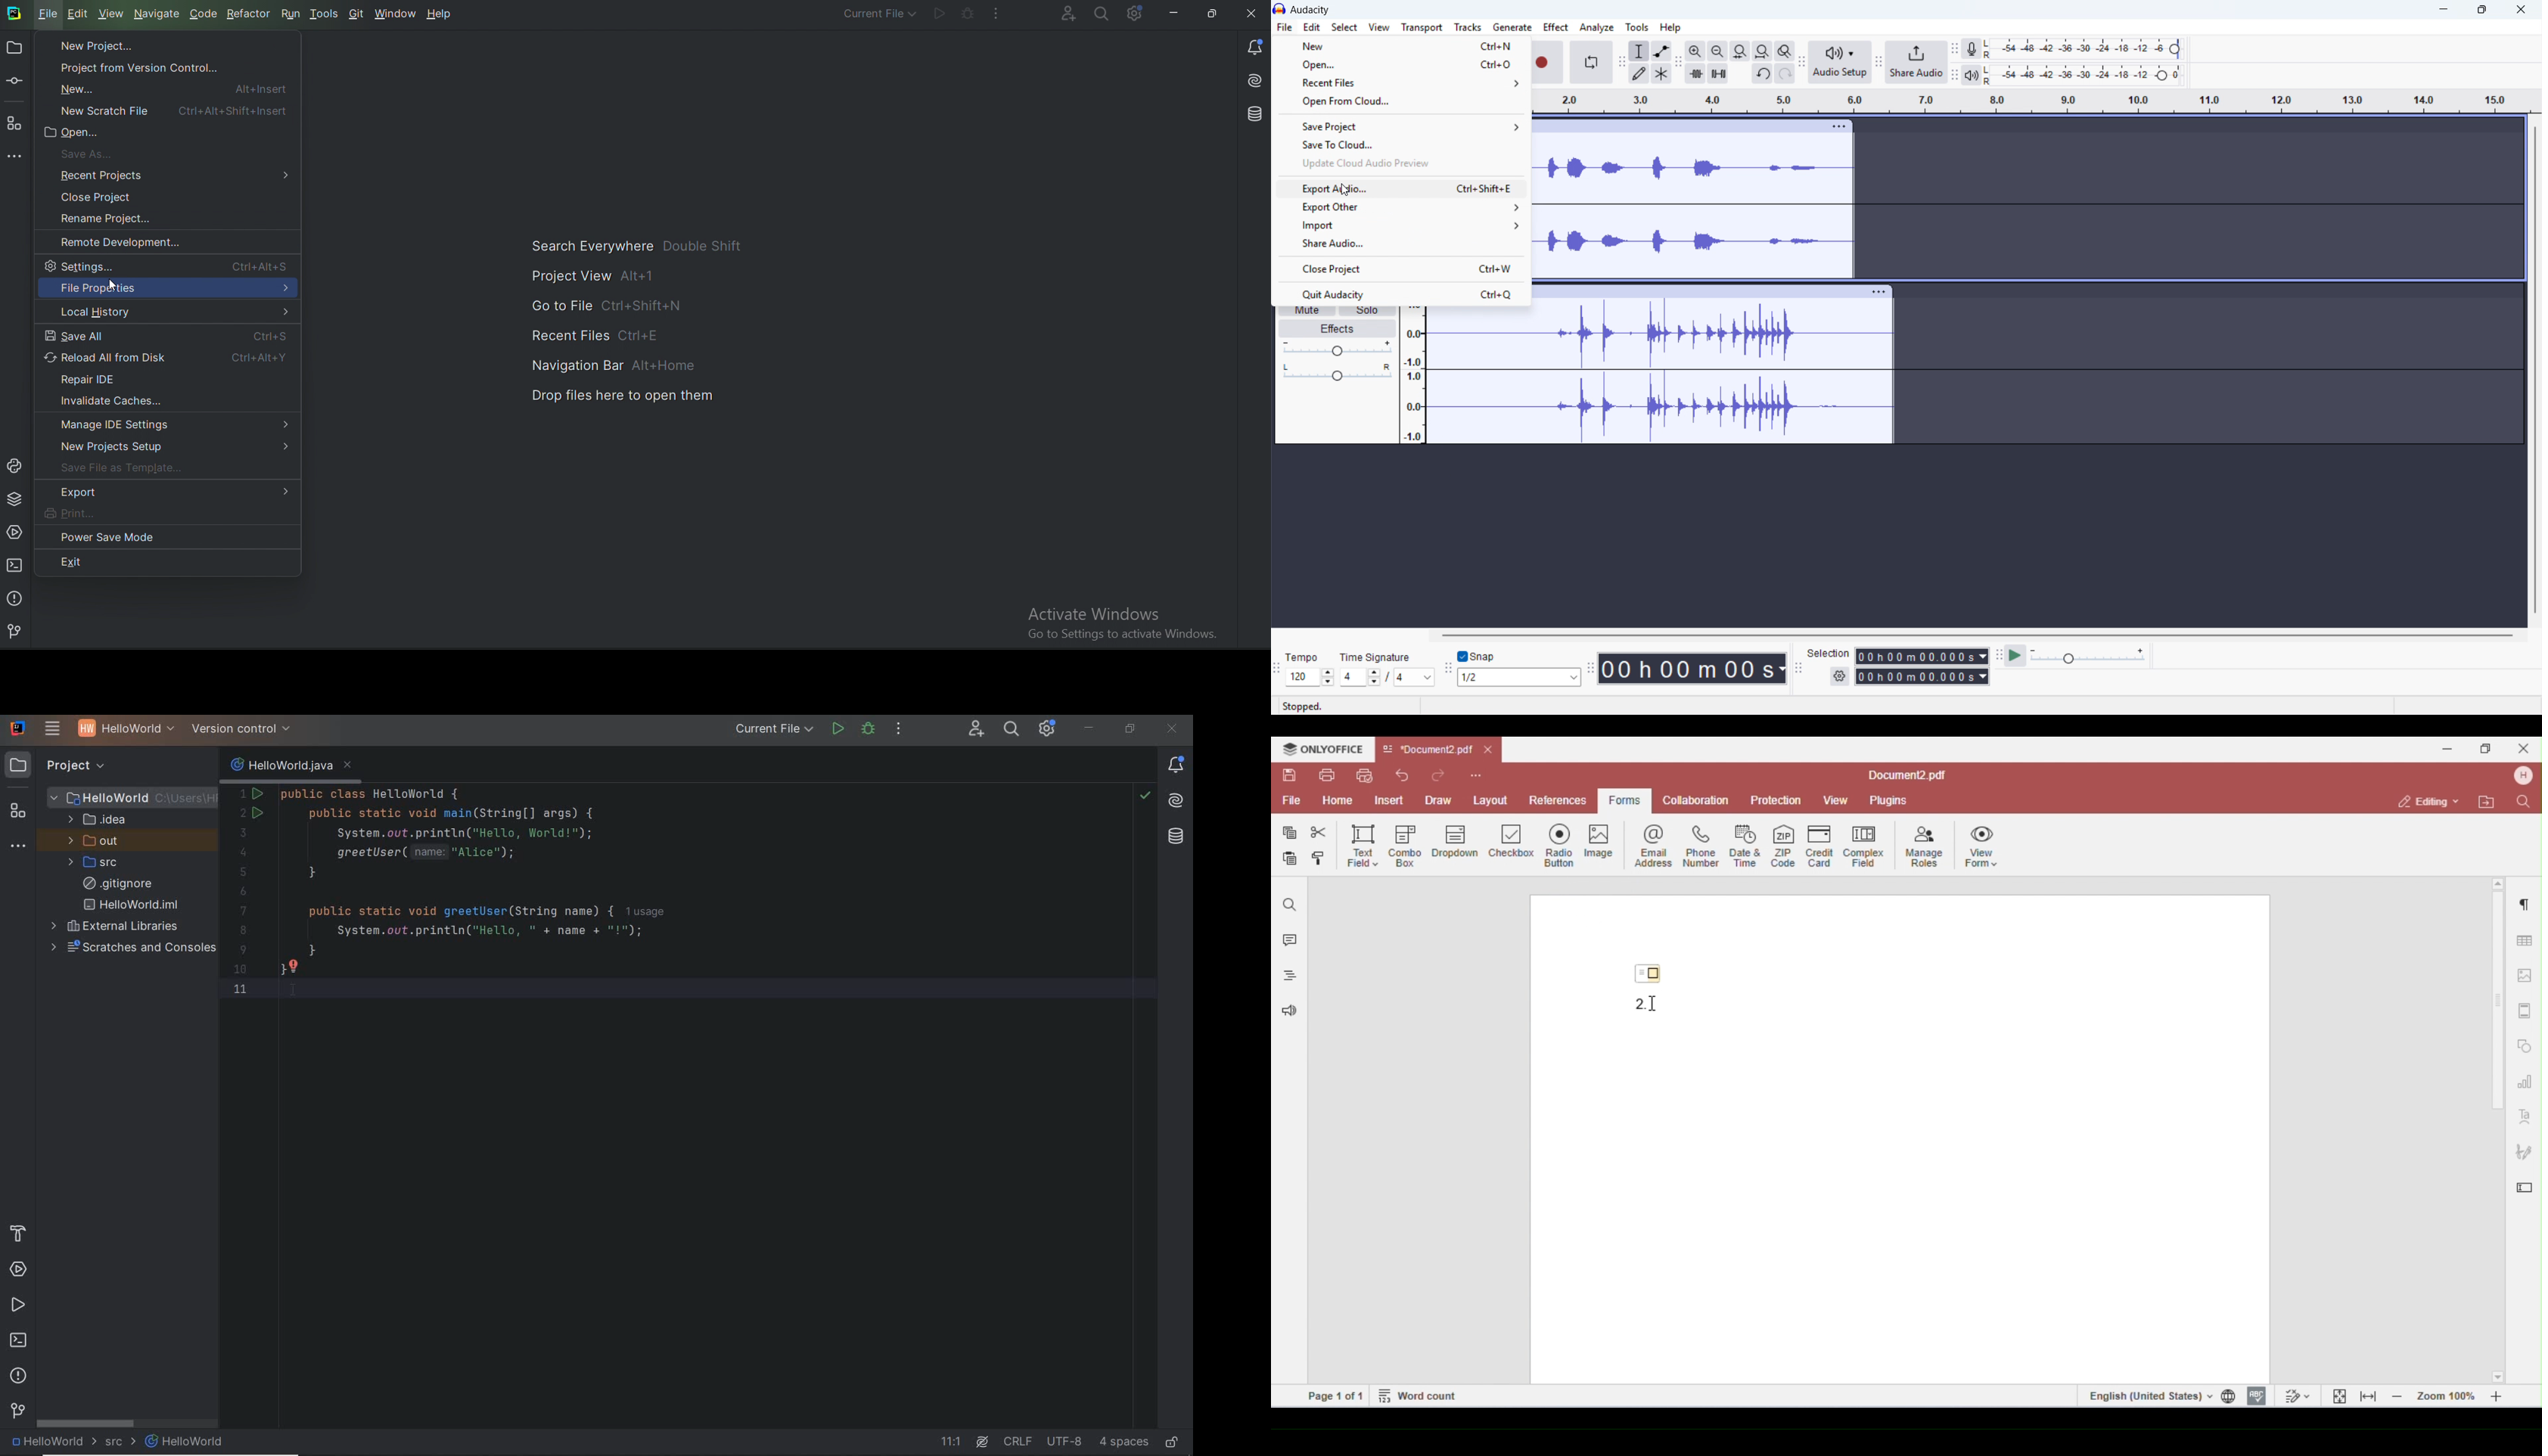  Describe the element at coordinates (172, 424) in the screenshot. I see `Manage IDE settings` at that location.